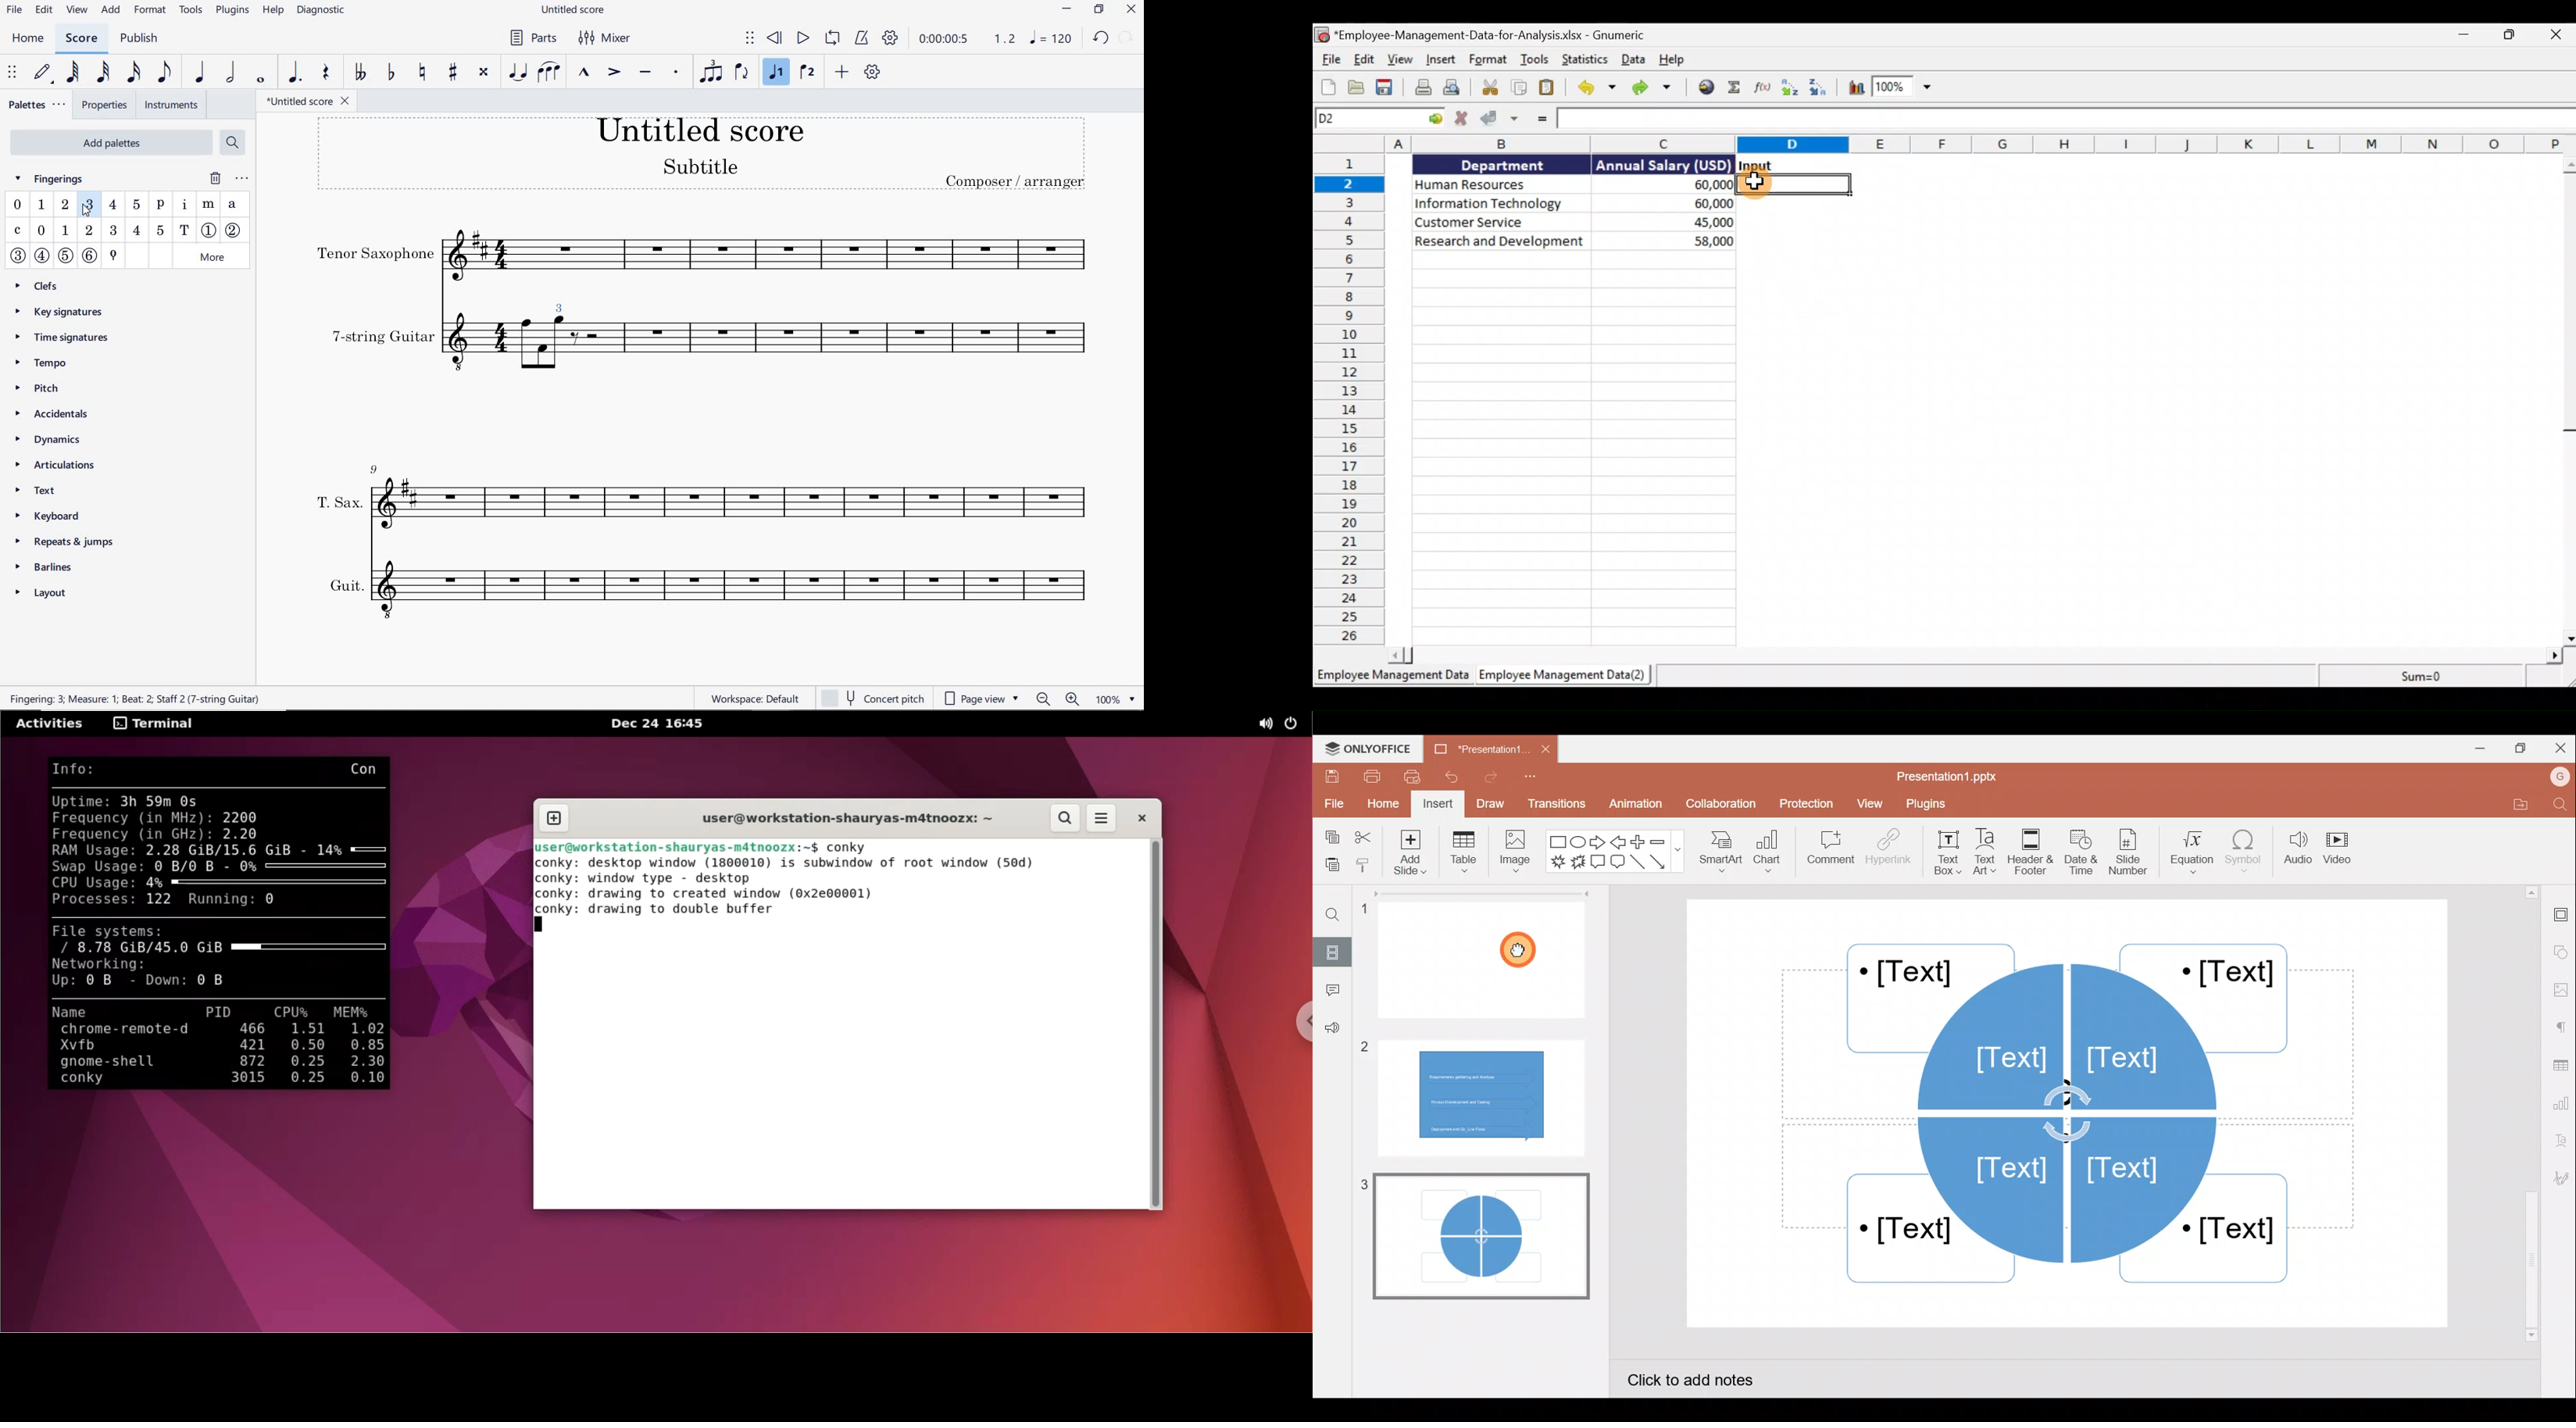  Describe the element at coordinates (19, 231) in the screenshot. I see `rh guitar fingering c` at that location.